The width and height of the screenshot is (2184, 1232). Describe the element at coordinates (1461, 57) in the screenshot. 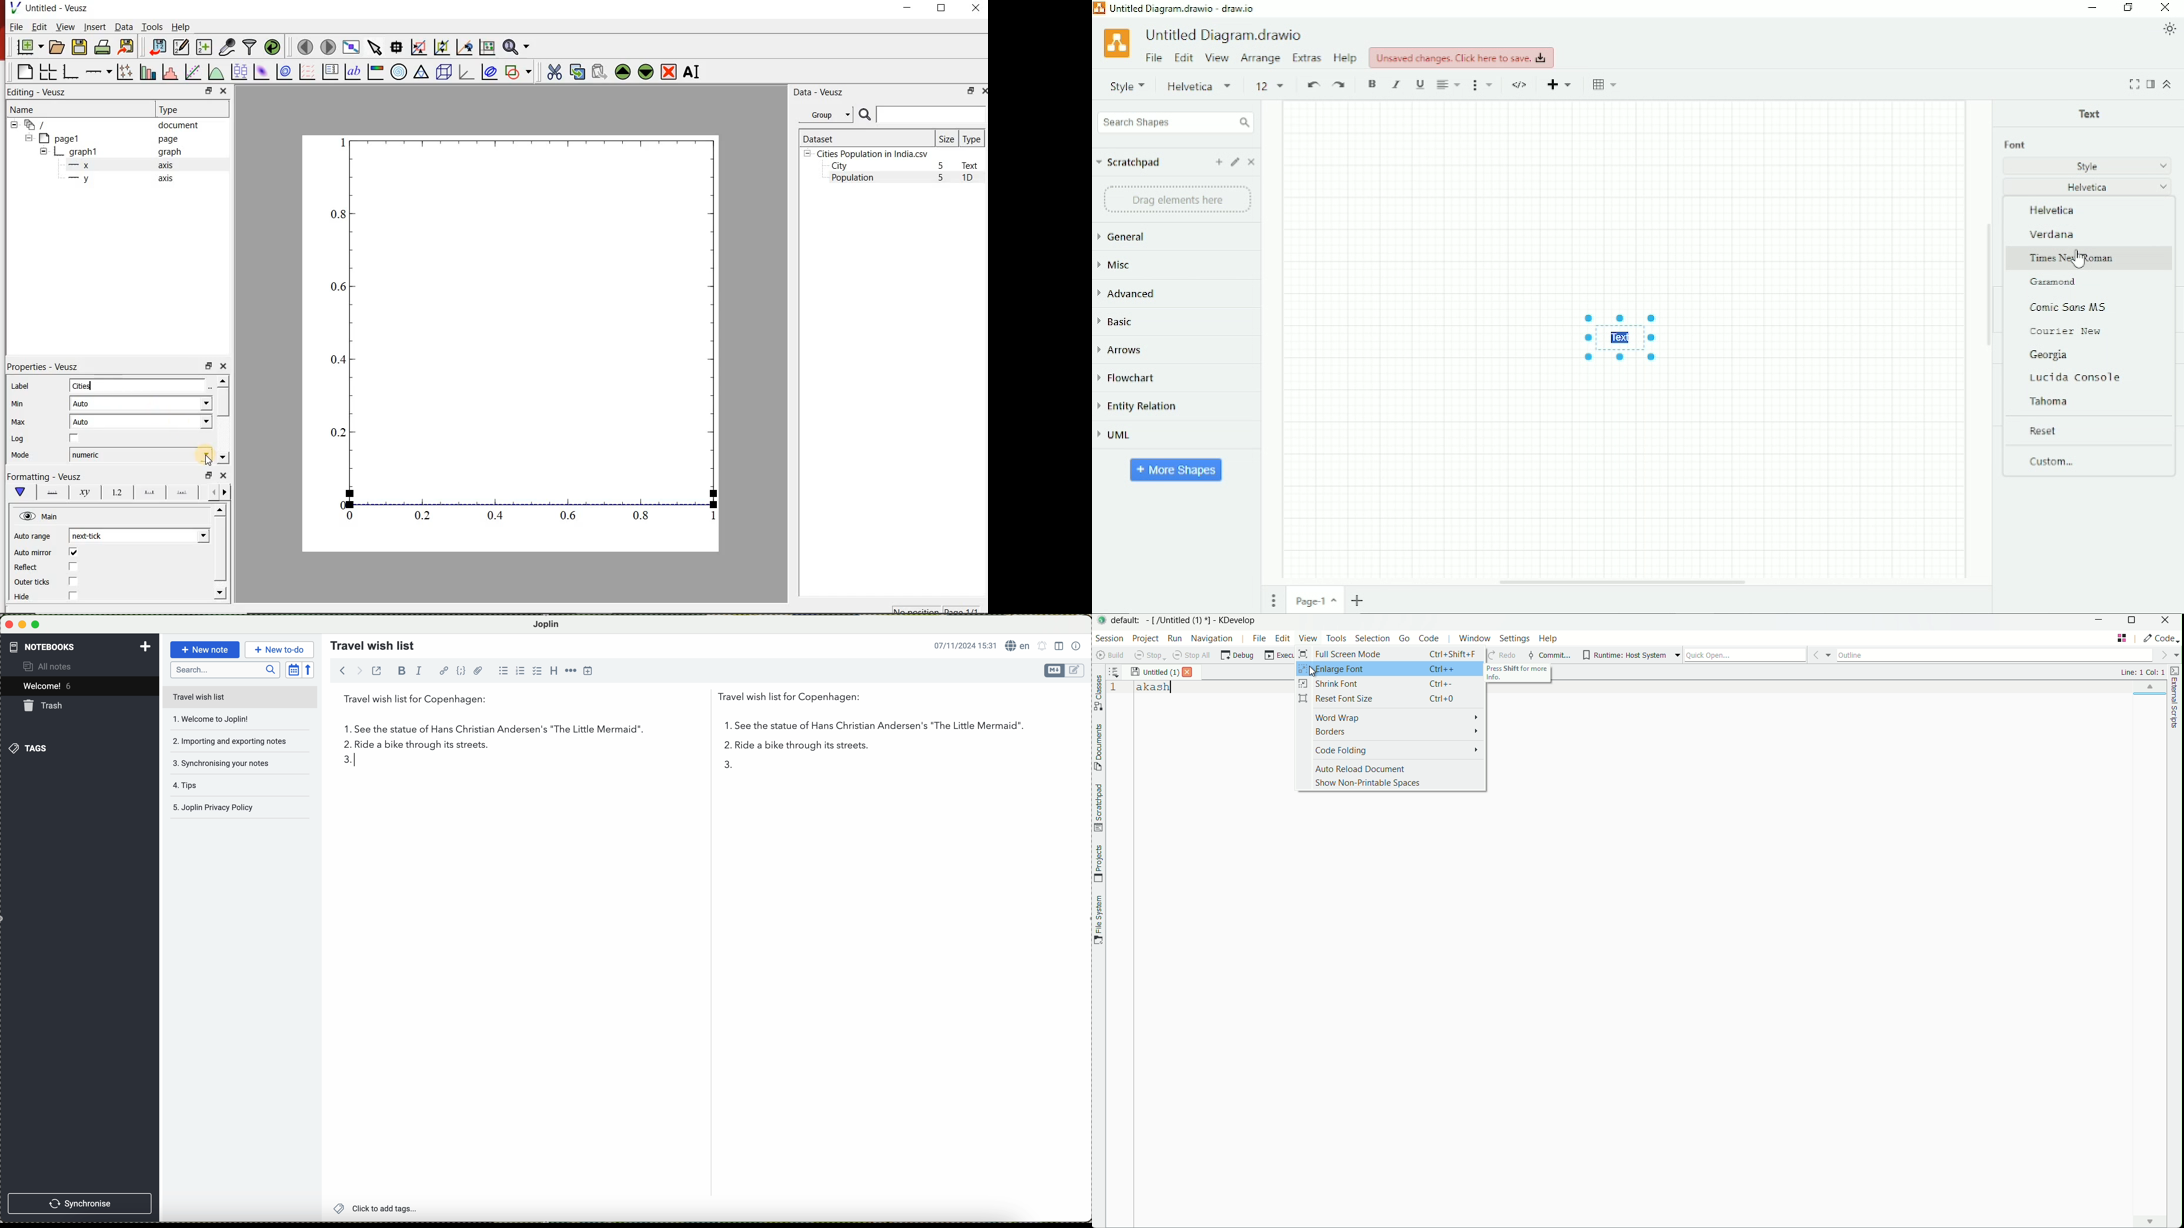

I see `Unsaved changes. Click here to save.  ` at that location.